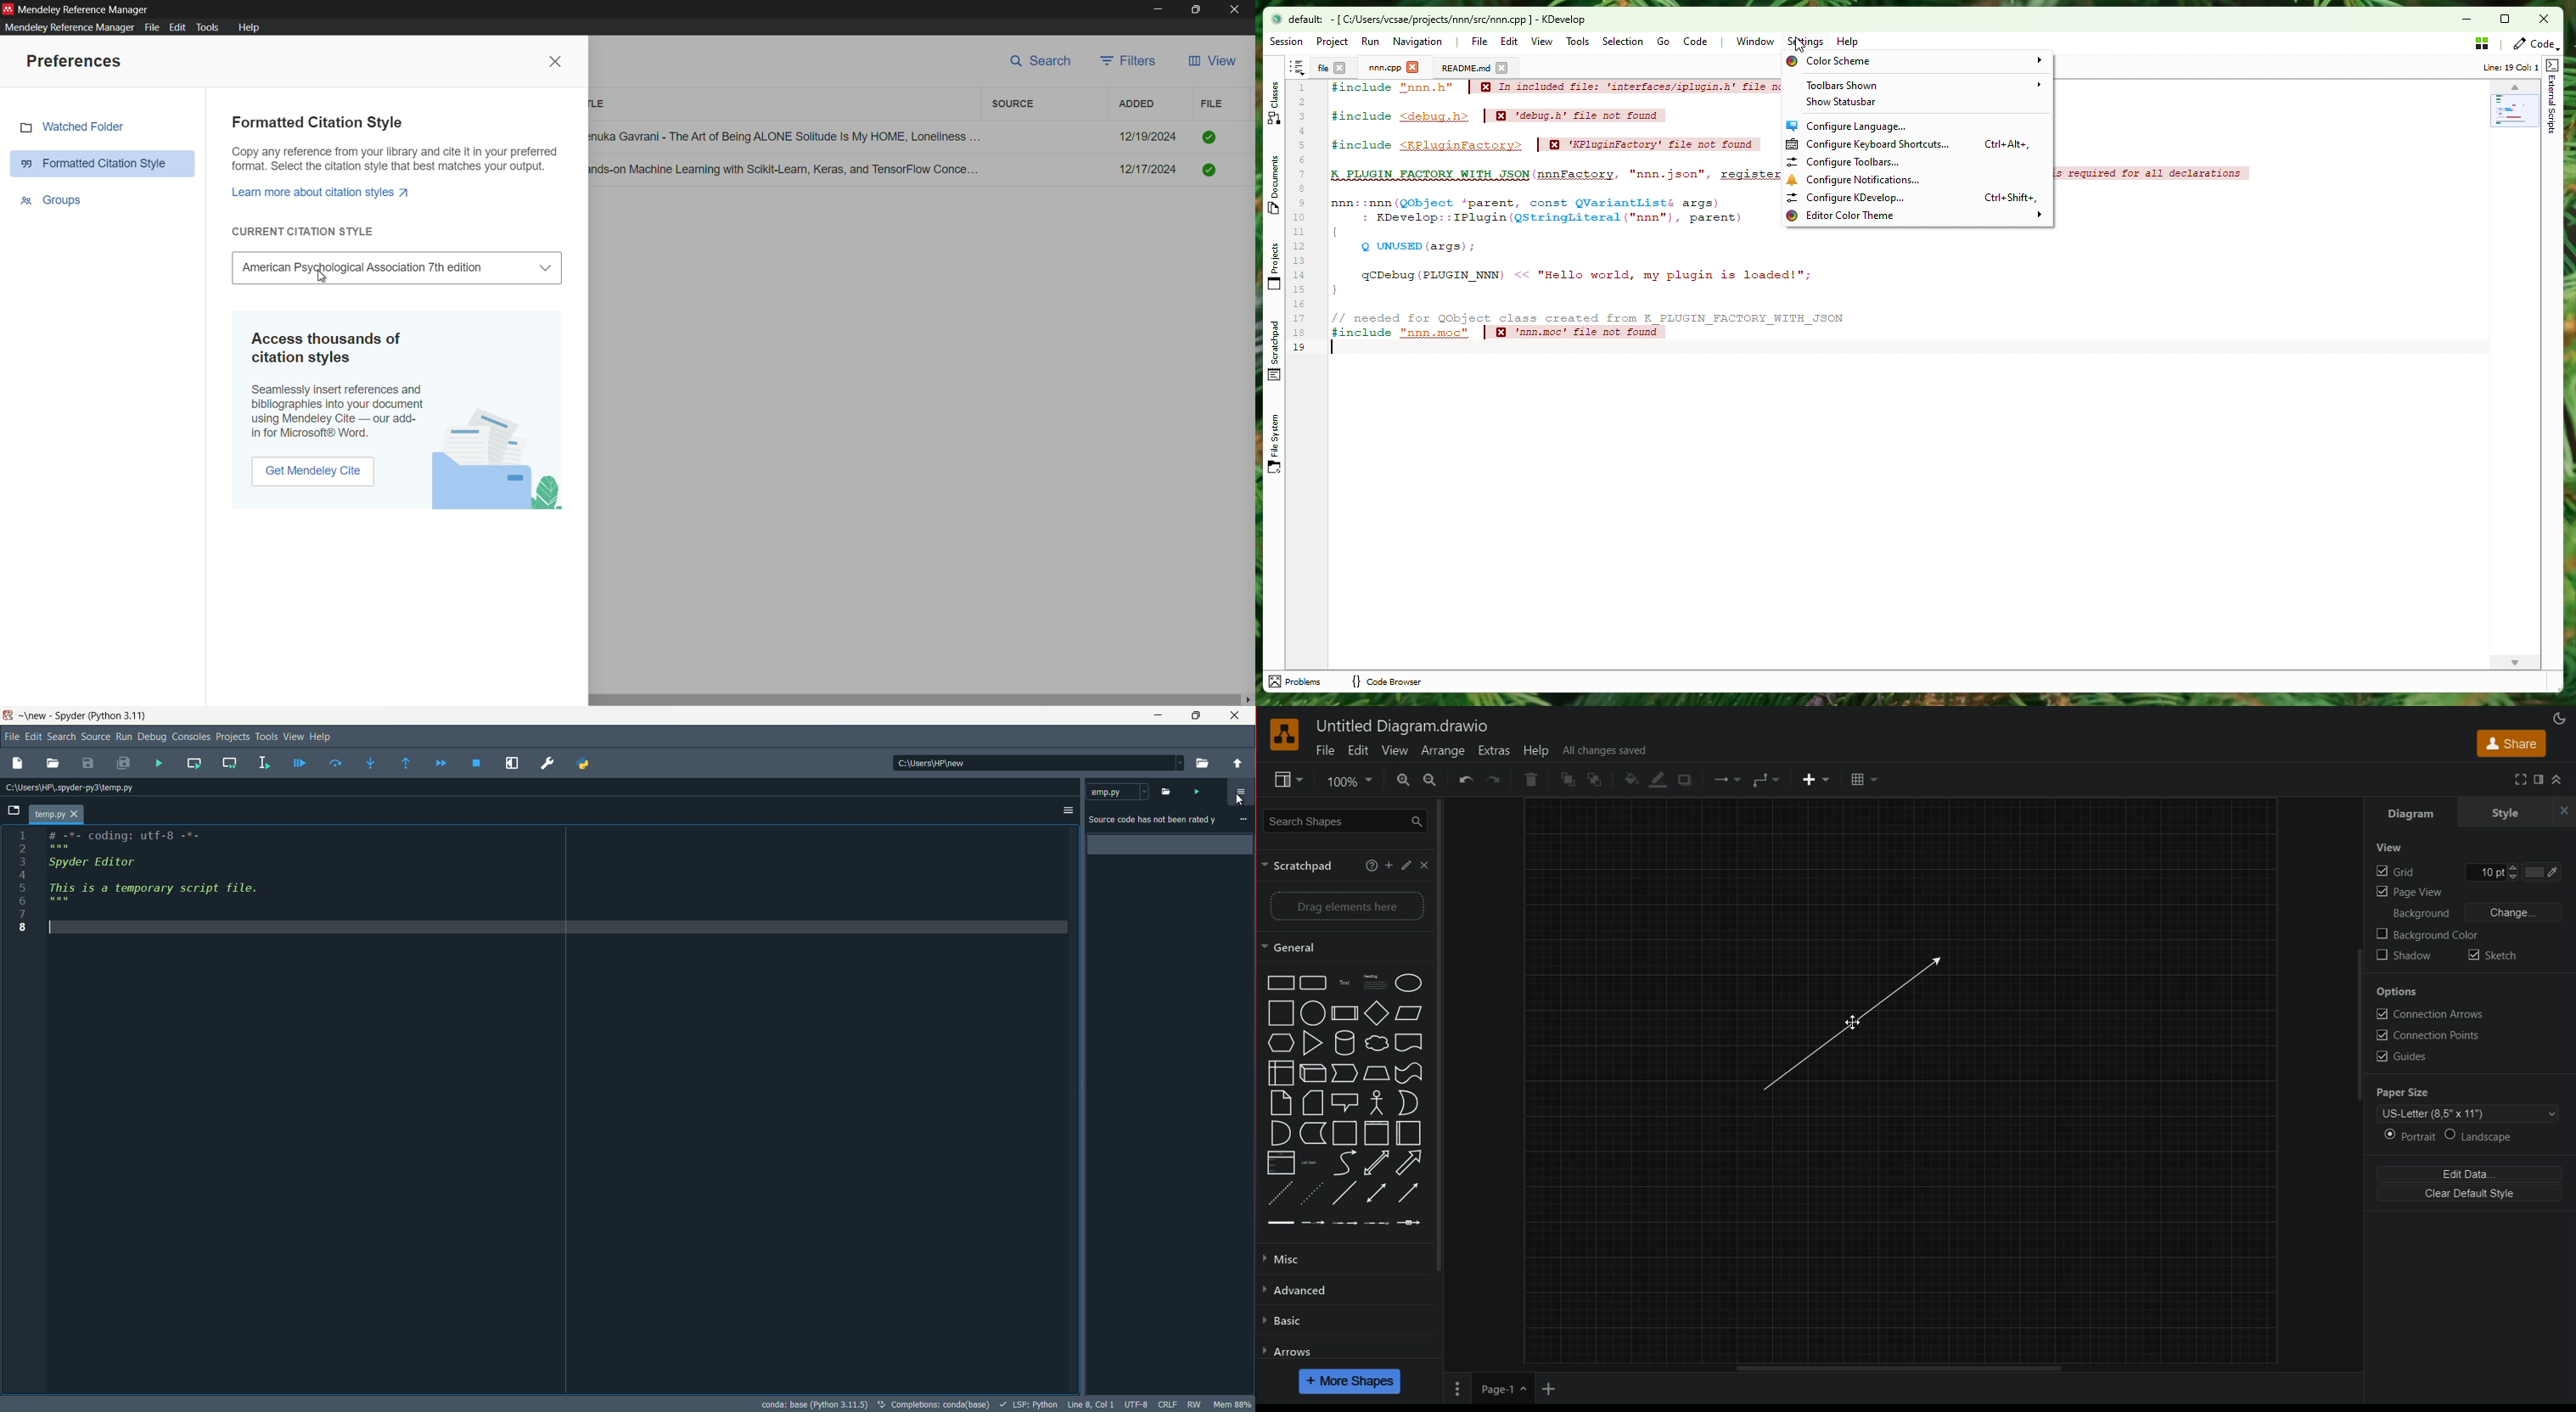 This screenshot has height=1428, width=2576. What do you see at coordinates (1494, 750) in the screenshot?
I see `Extras` at bounding box center [1494, 750].